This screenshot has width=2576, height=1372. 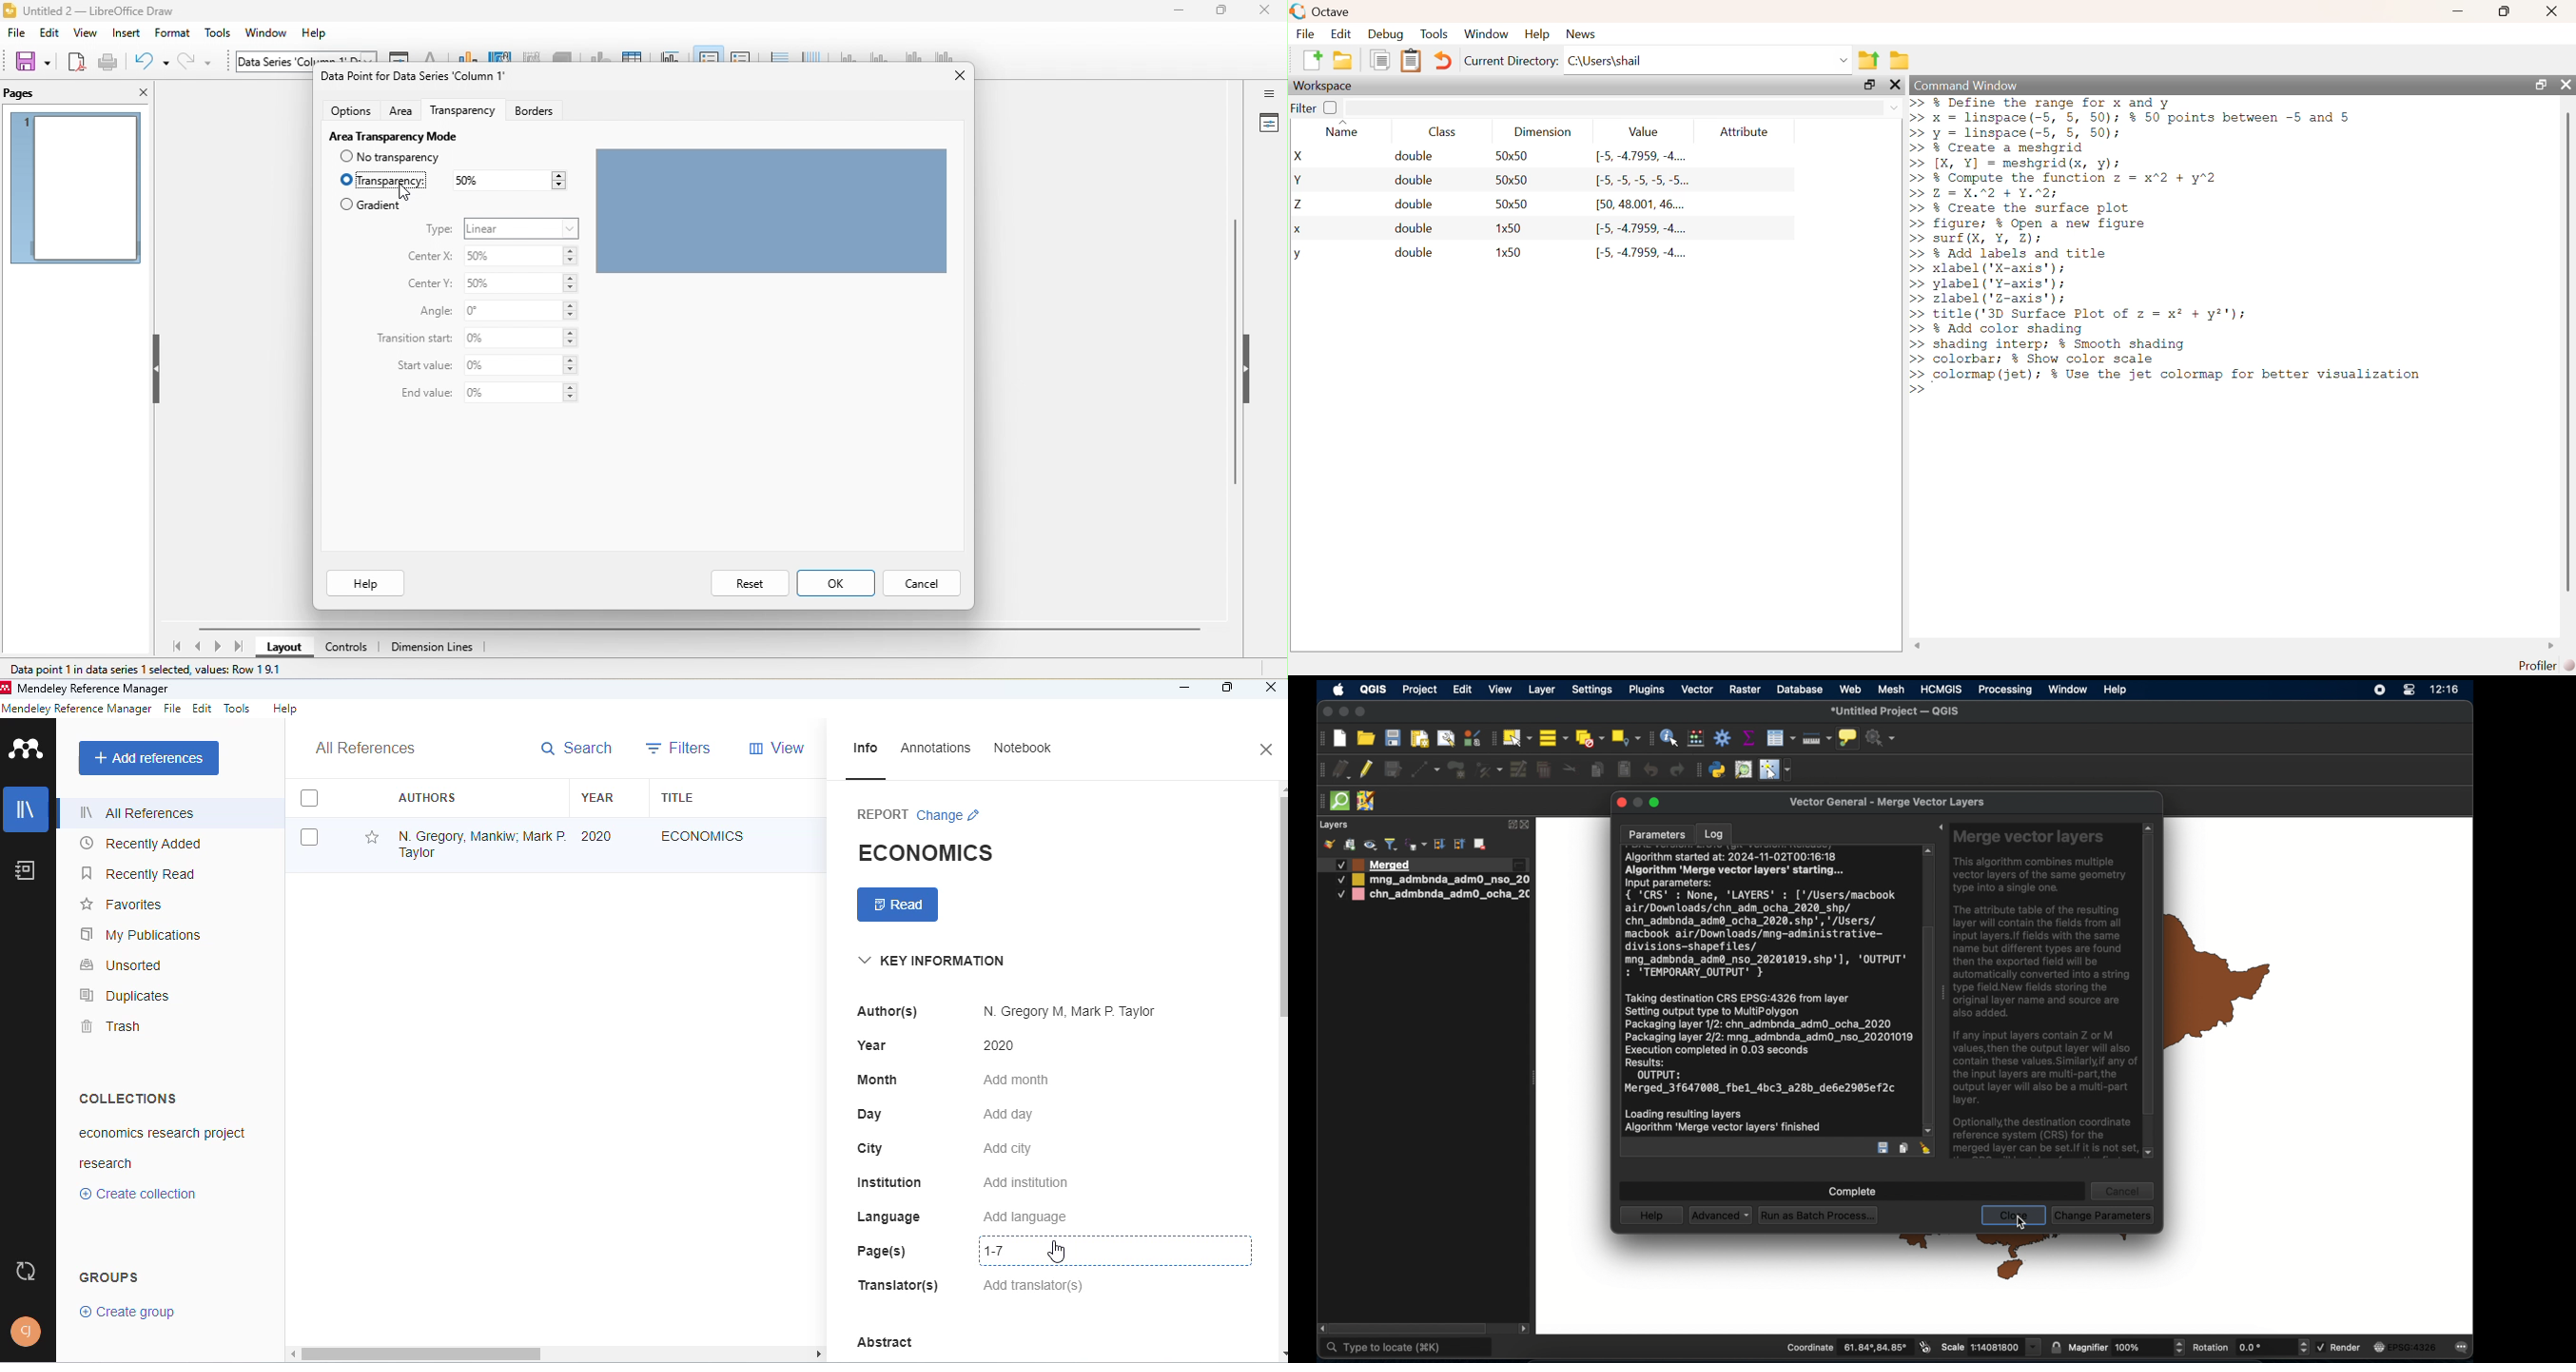 What do you see at coordinates (1370, 845) in the screenshot?
I see `manage map theme` at bounding box center [1370, 845].